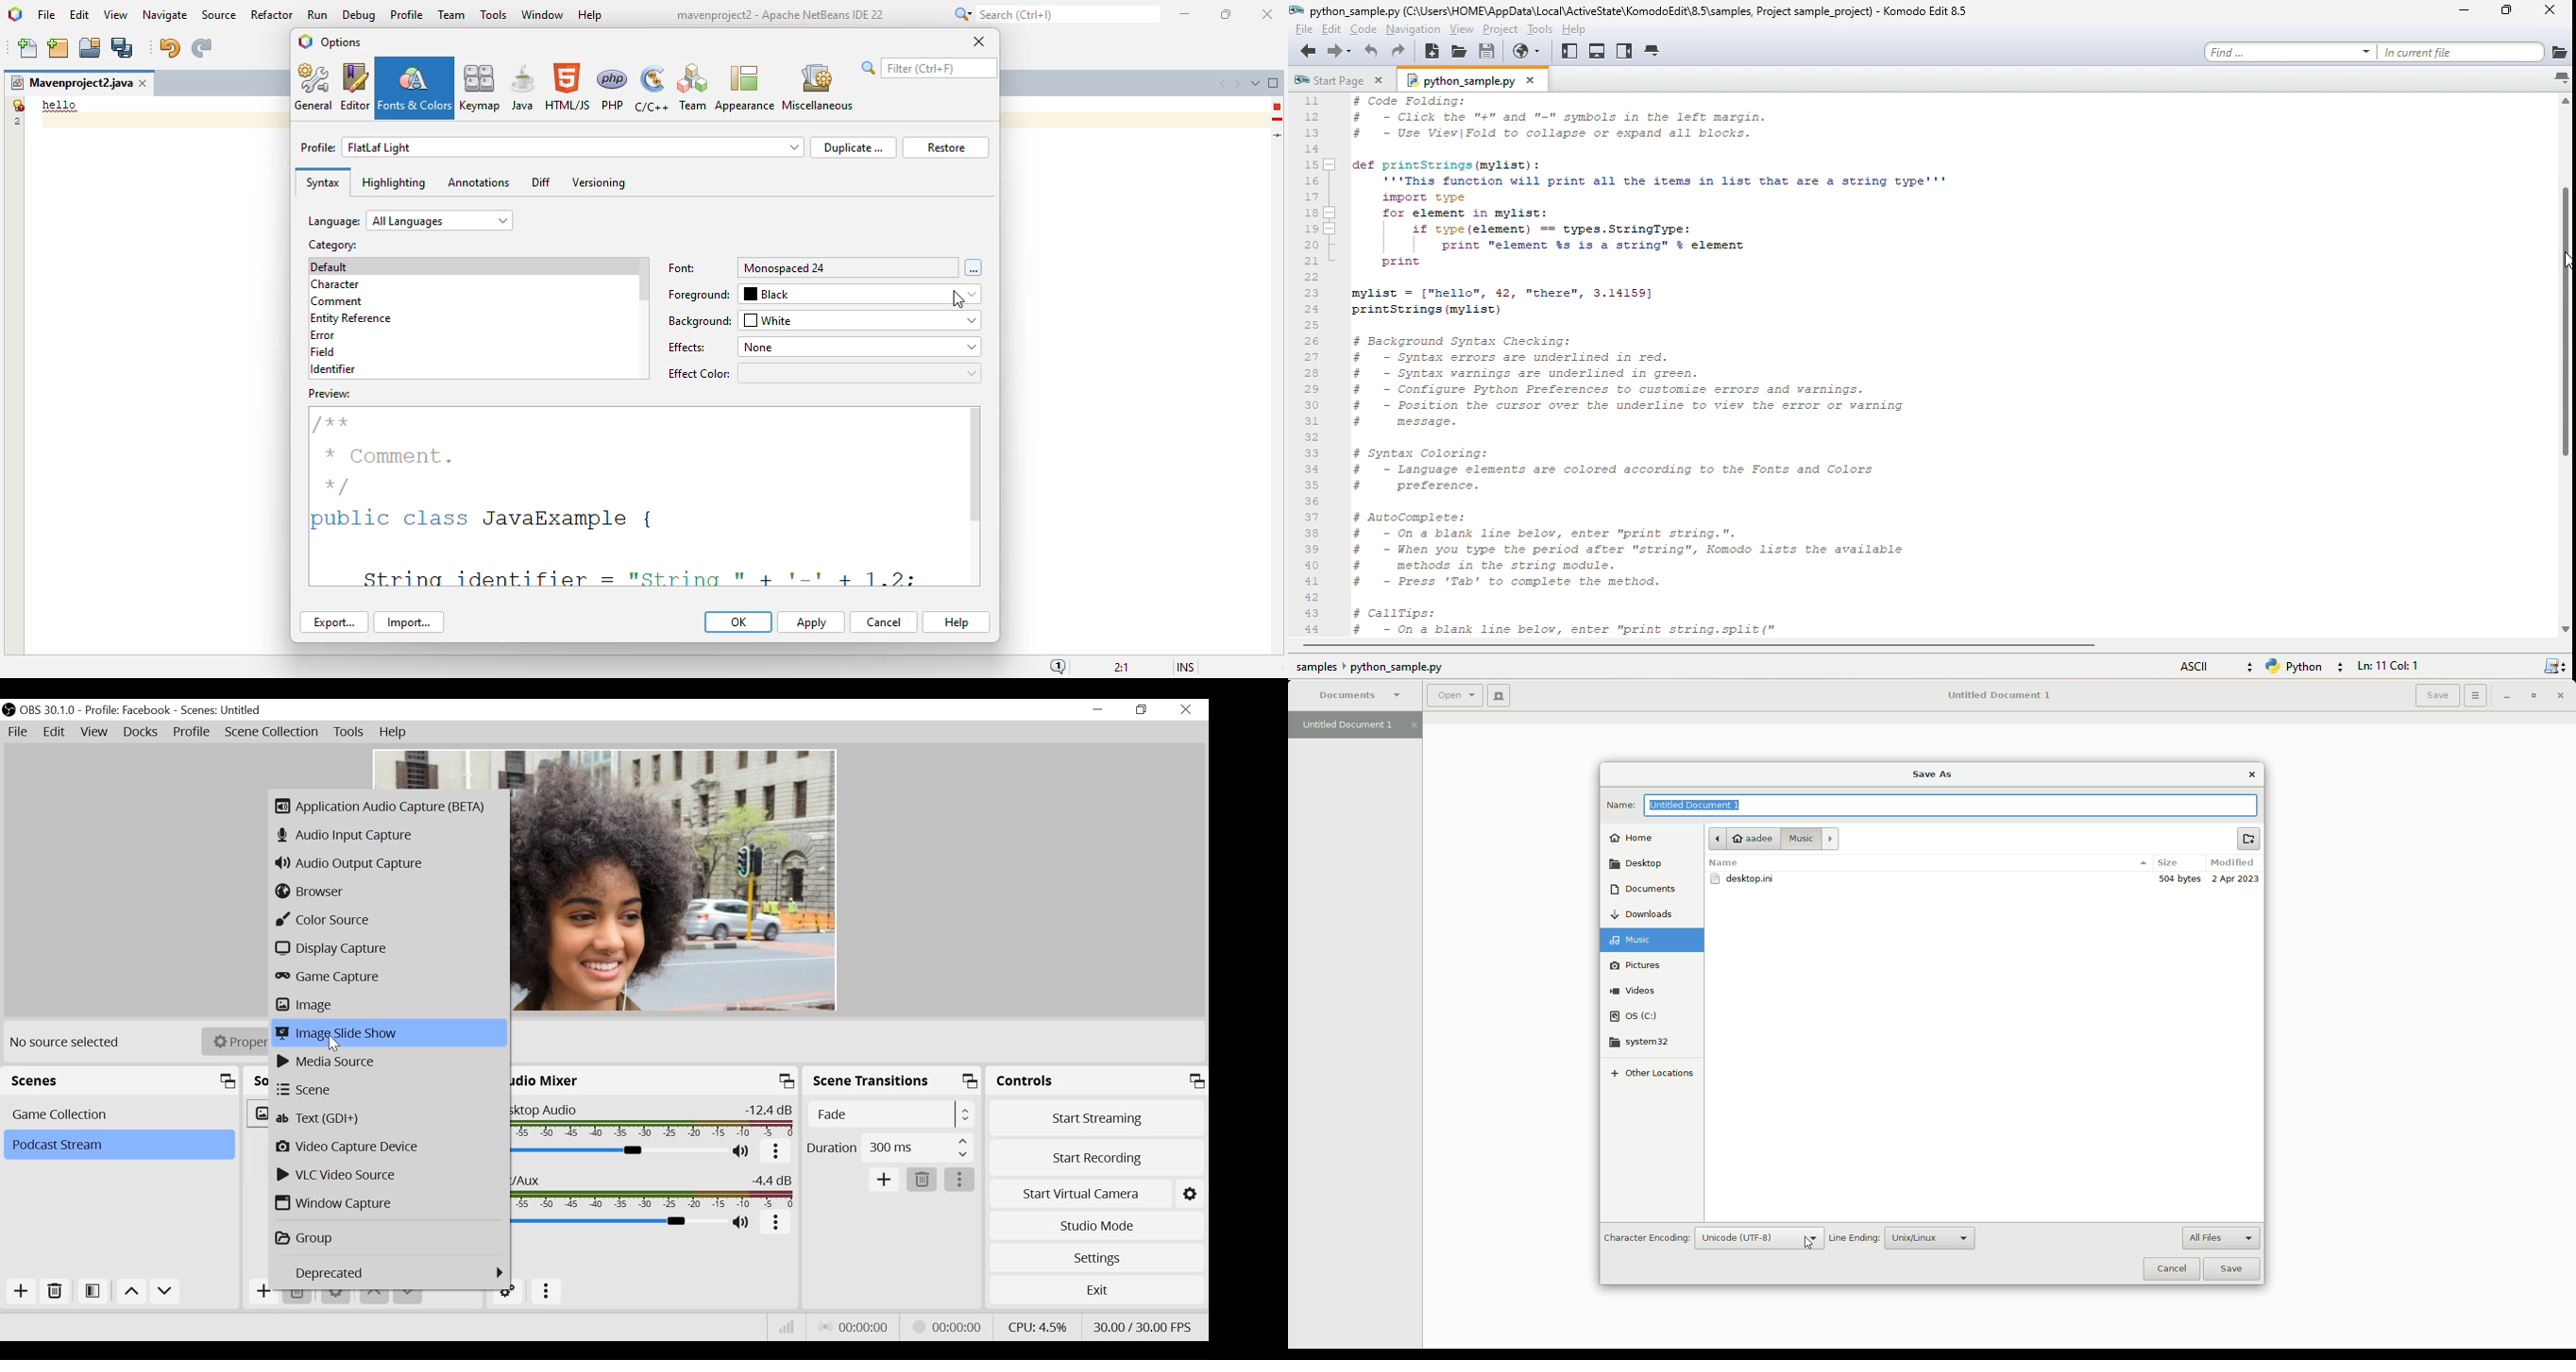 The image size is (2576, 1372). Describe the element at coordinates (165, 1293) in the screenshot. I see `Move Down` at that location.